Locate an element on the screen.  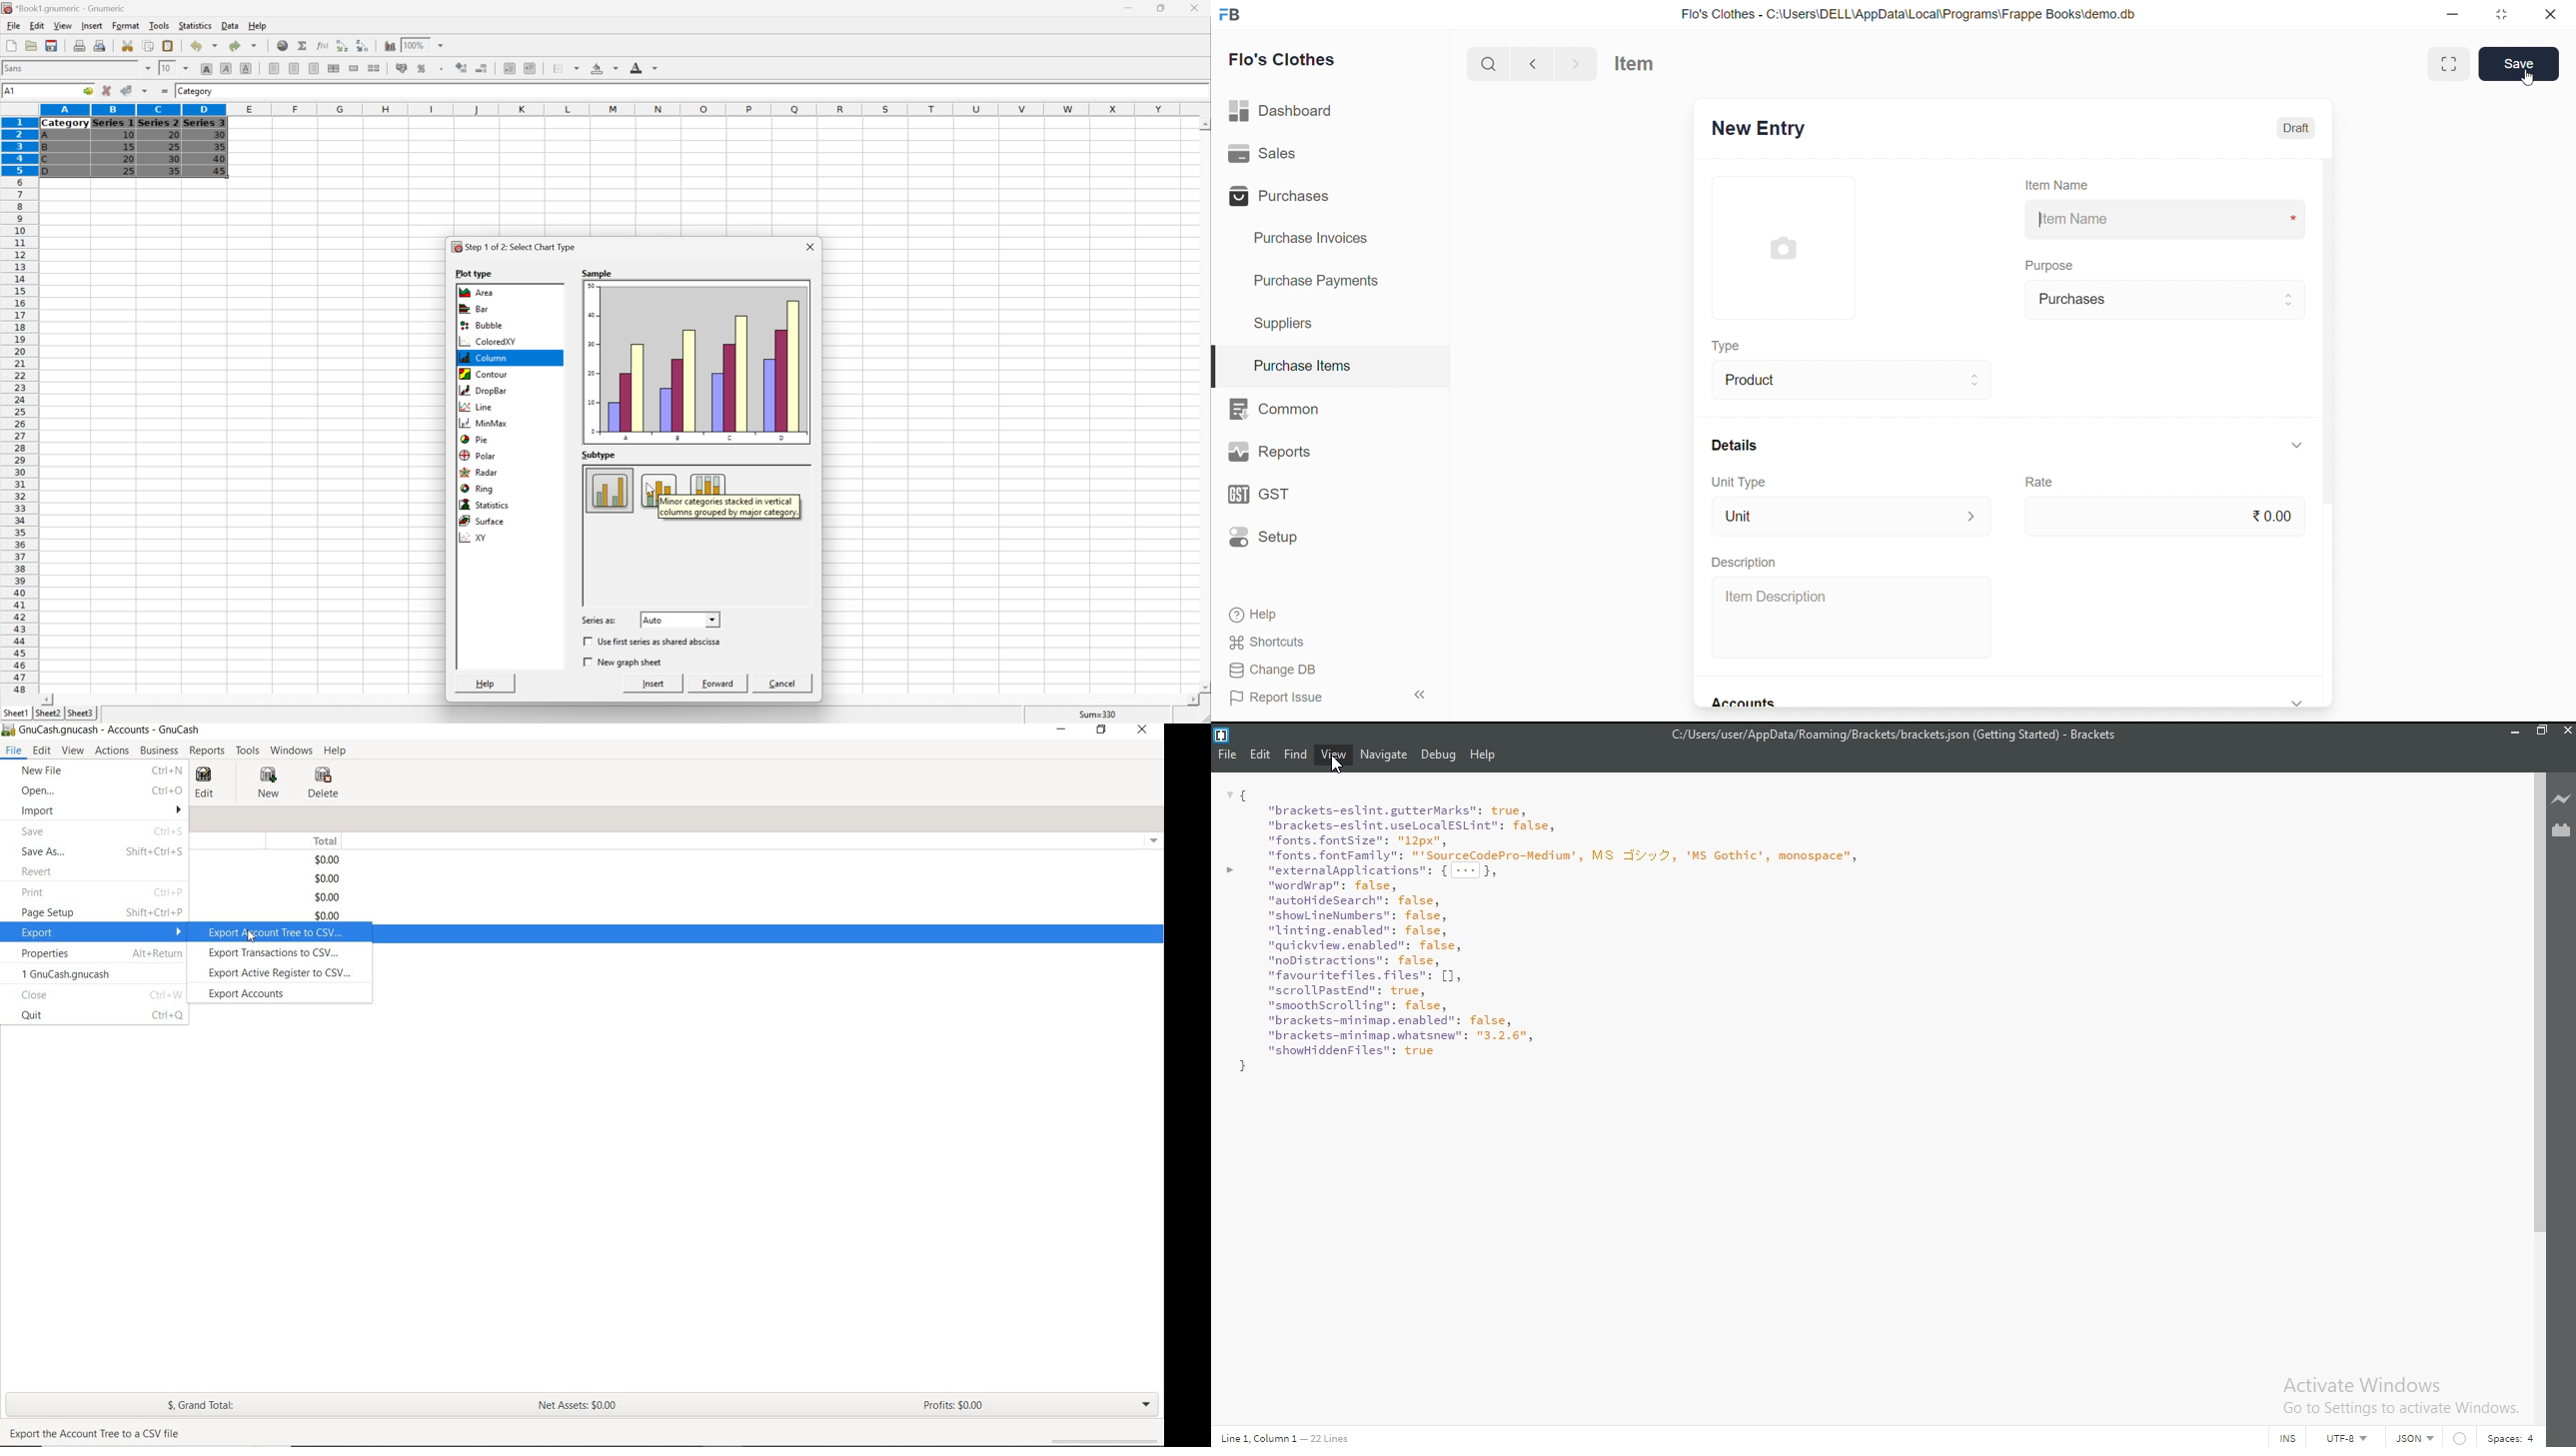
Sum=0 is located at coordinates (1101, 716).